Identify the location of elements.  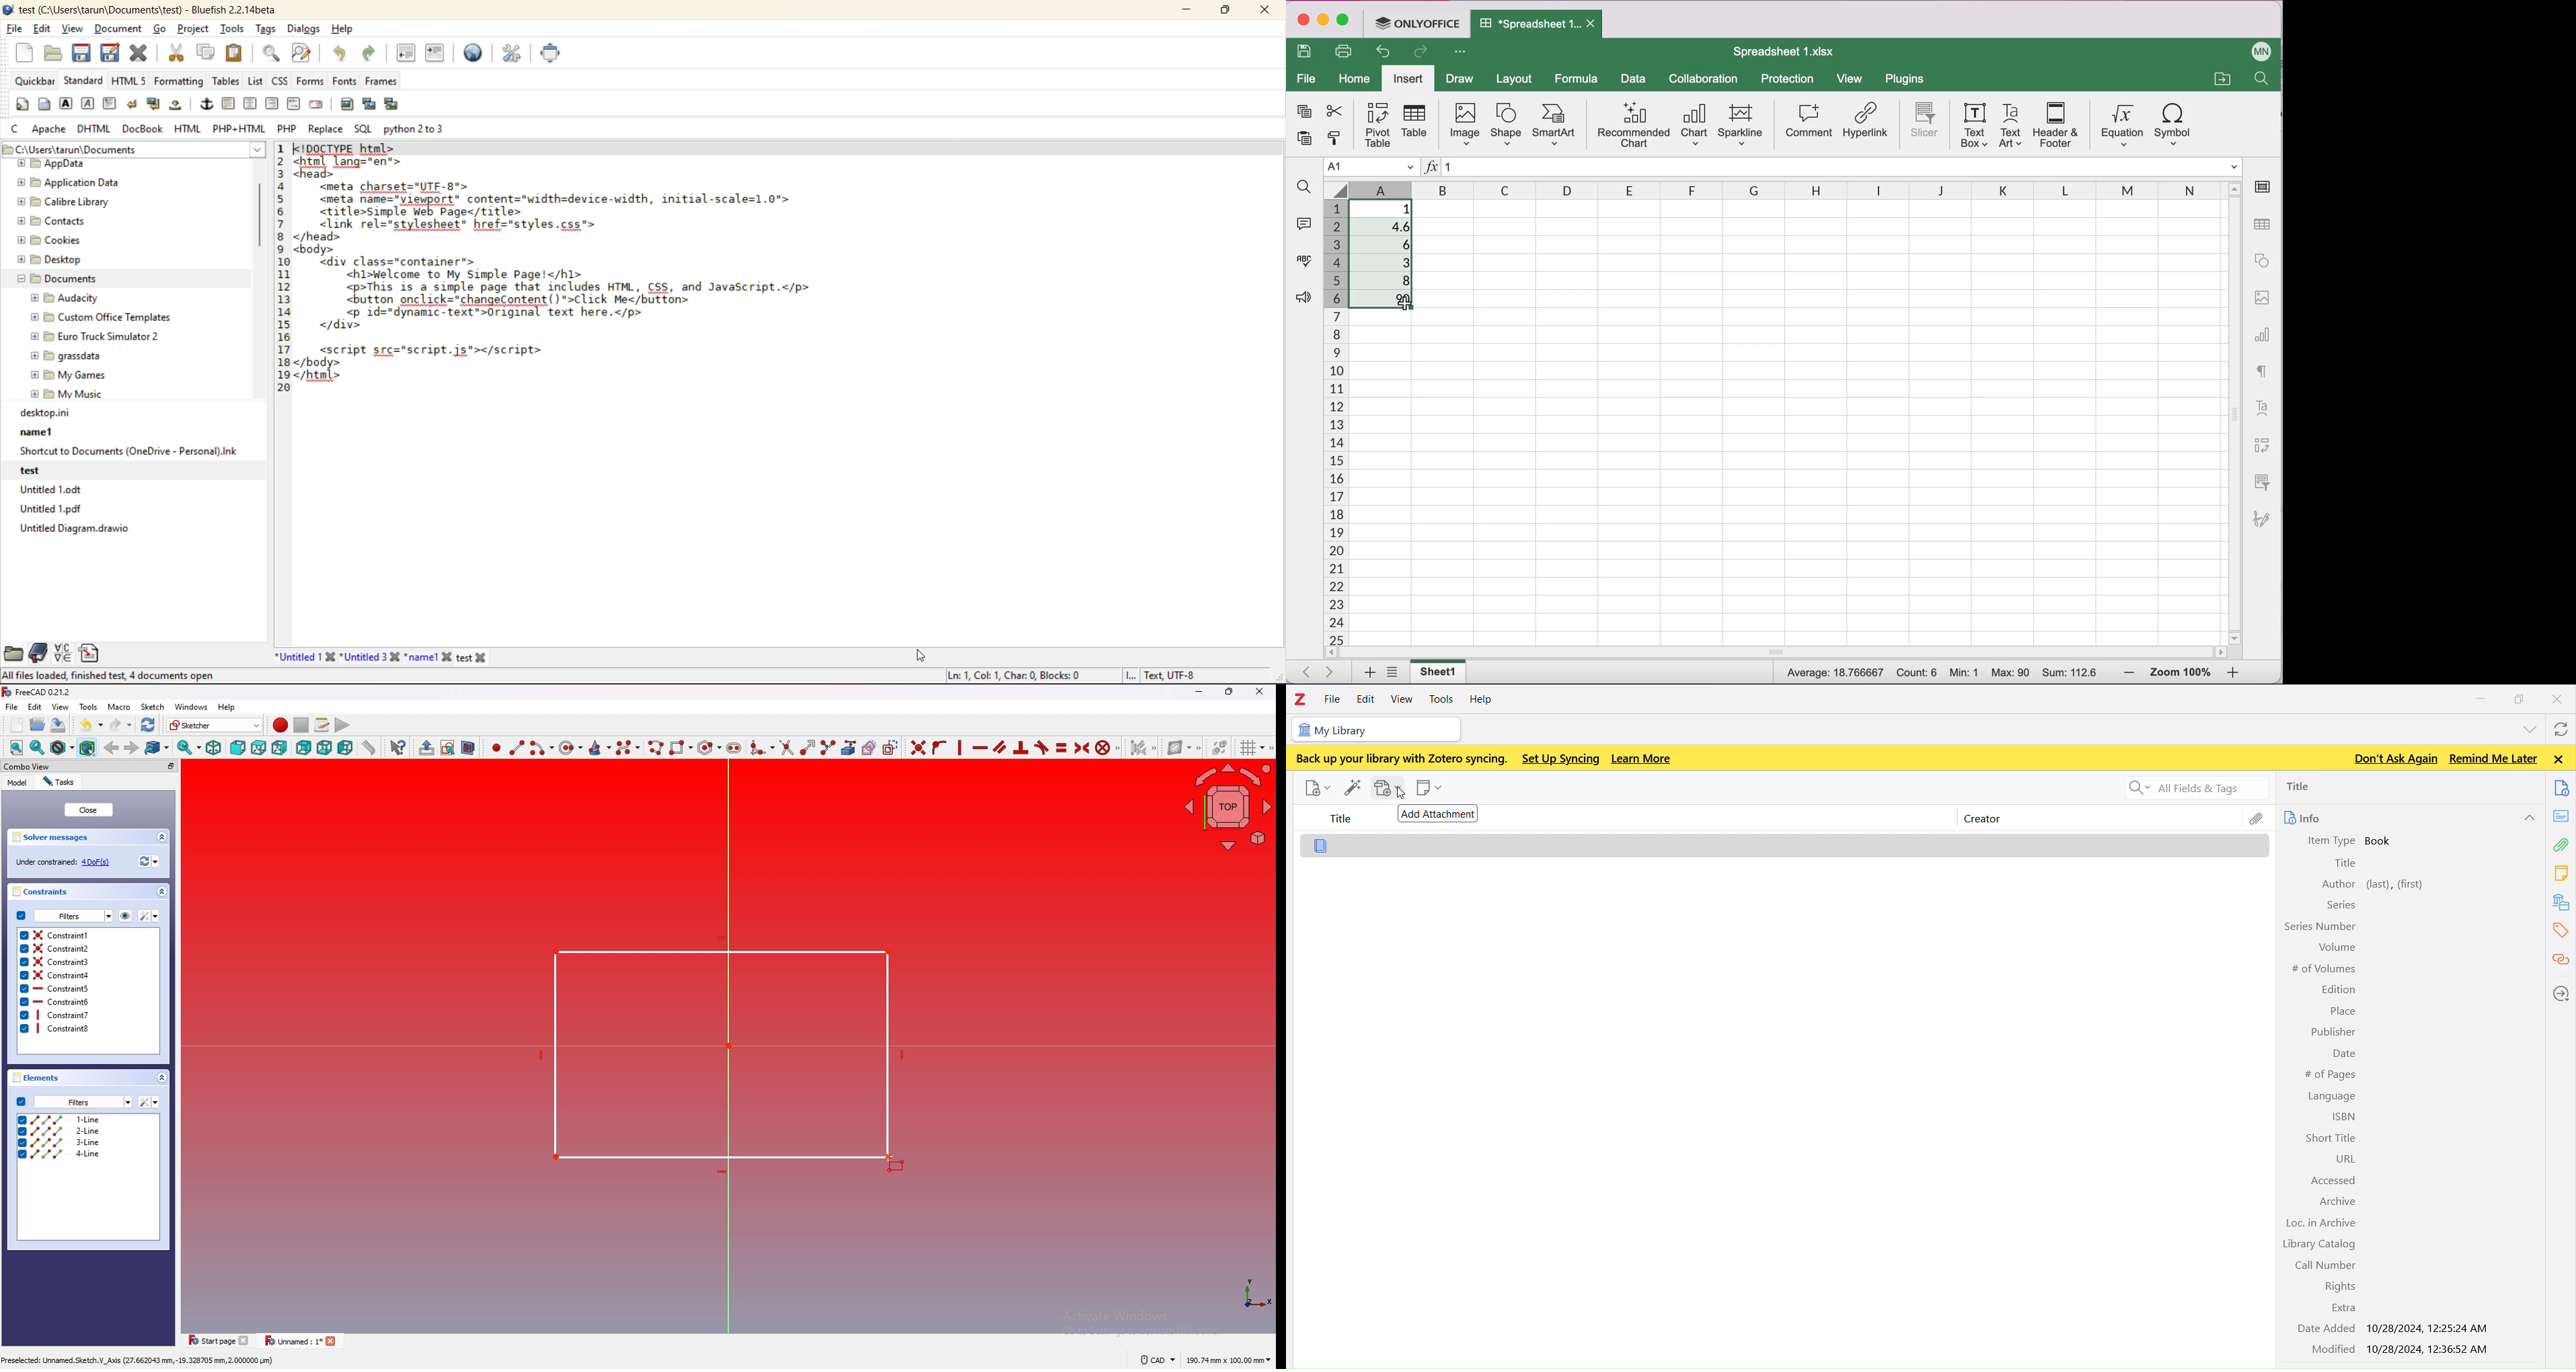
(33, 1077).